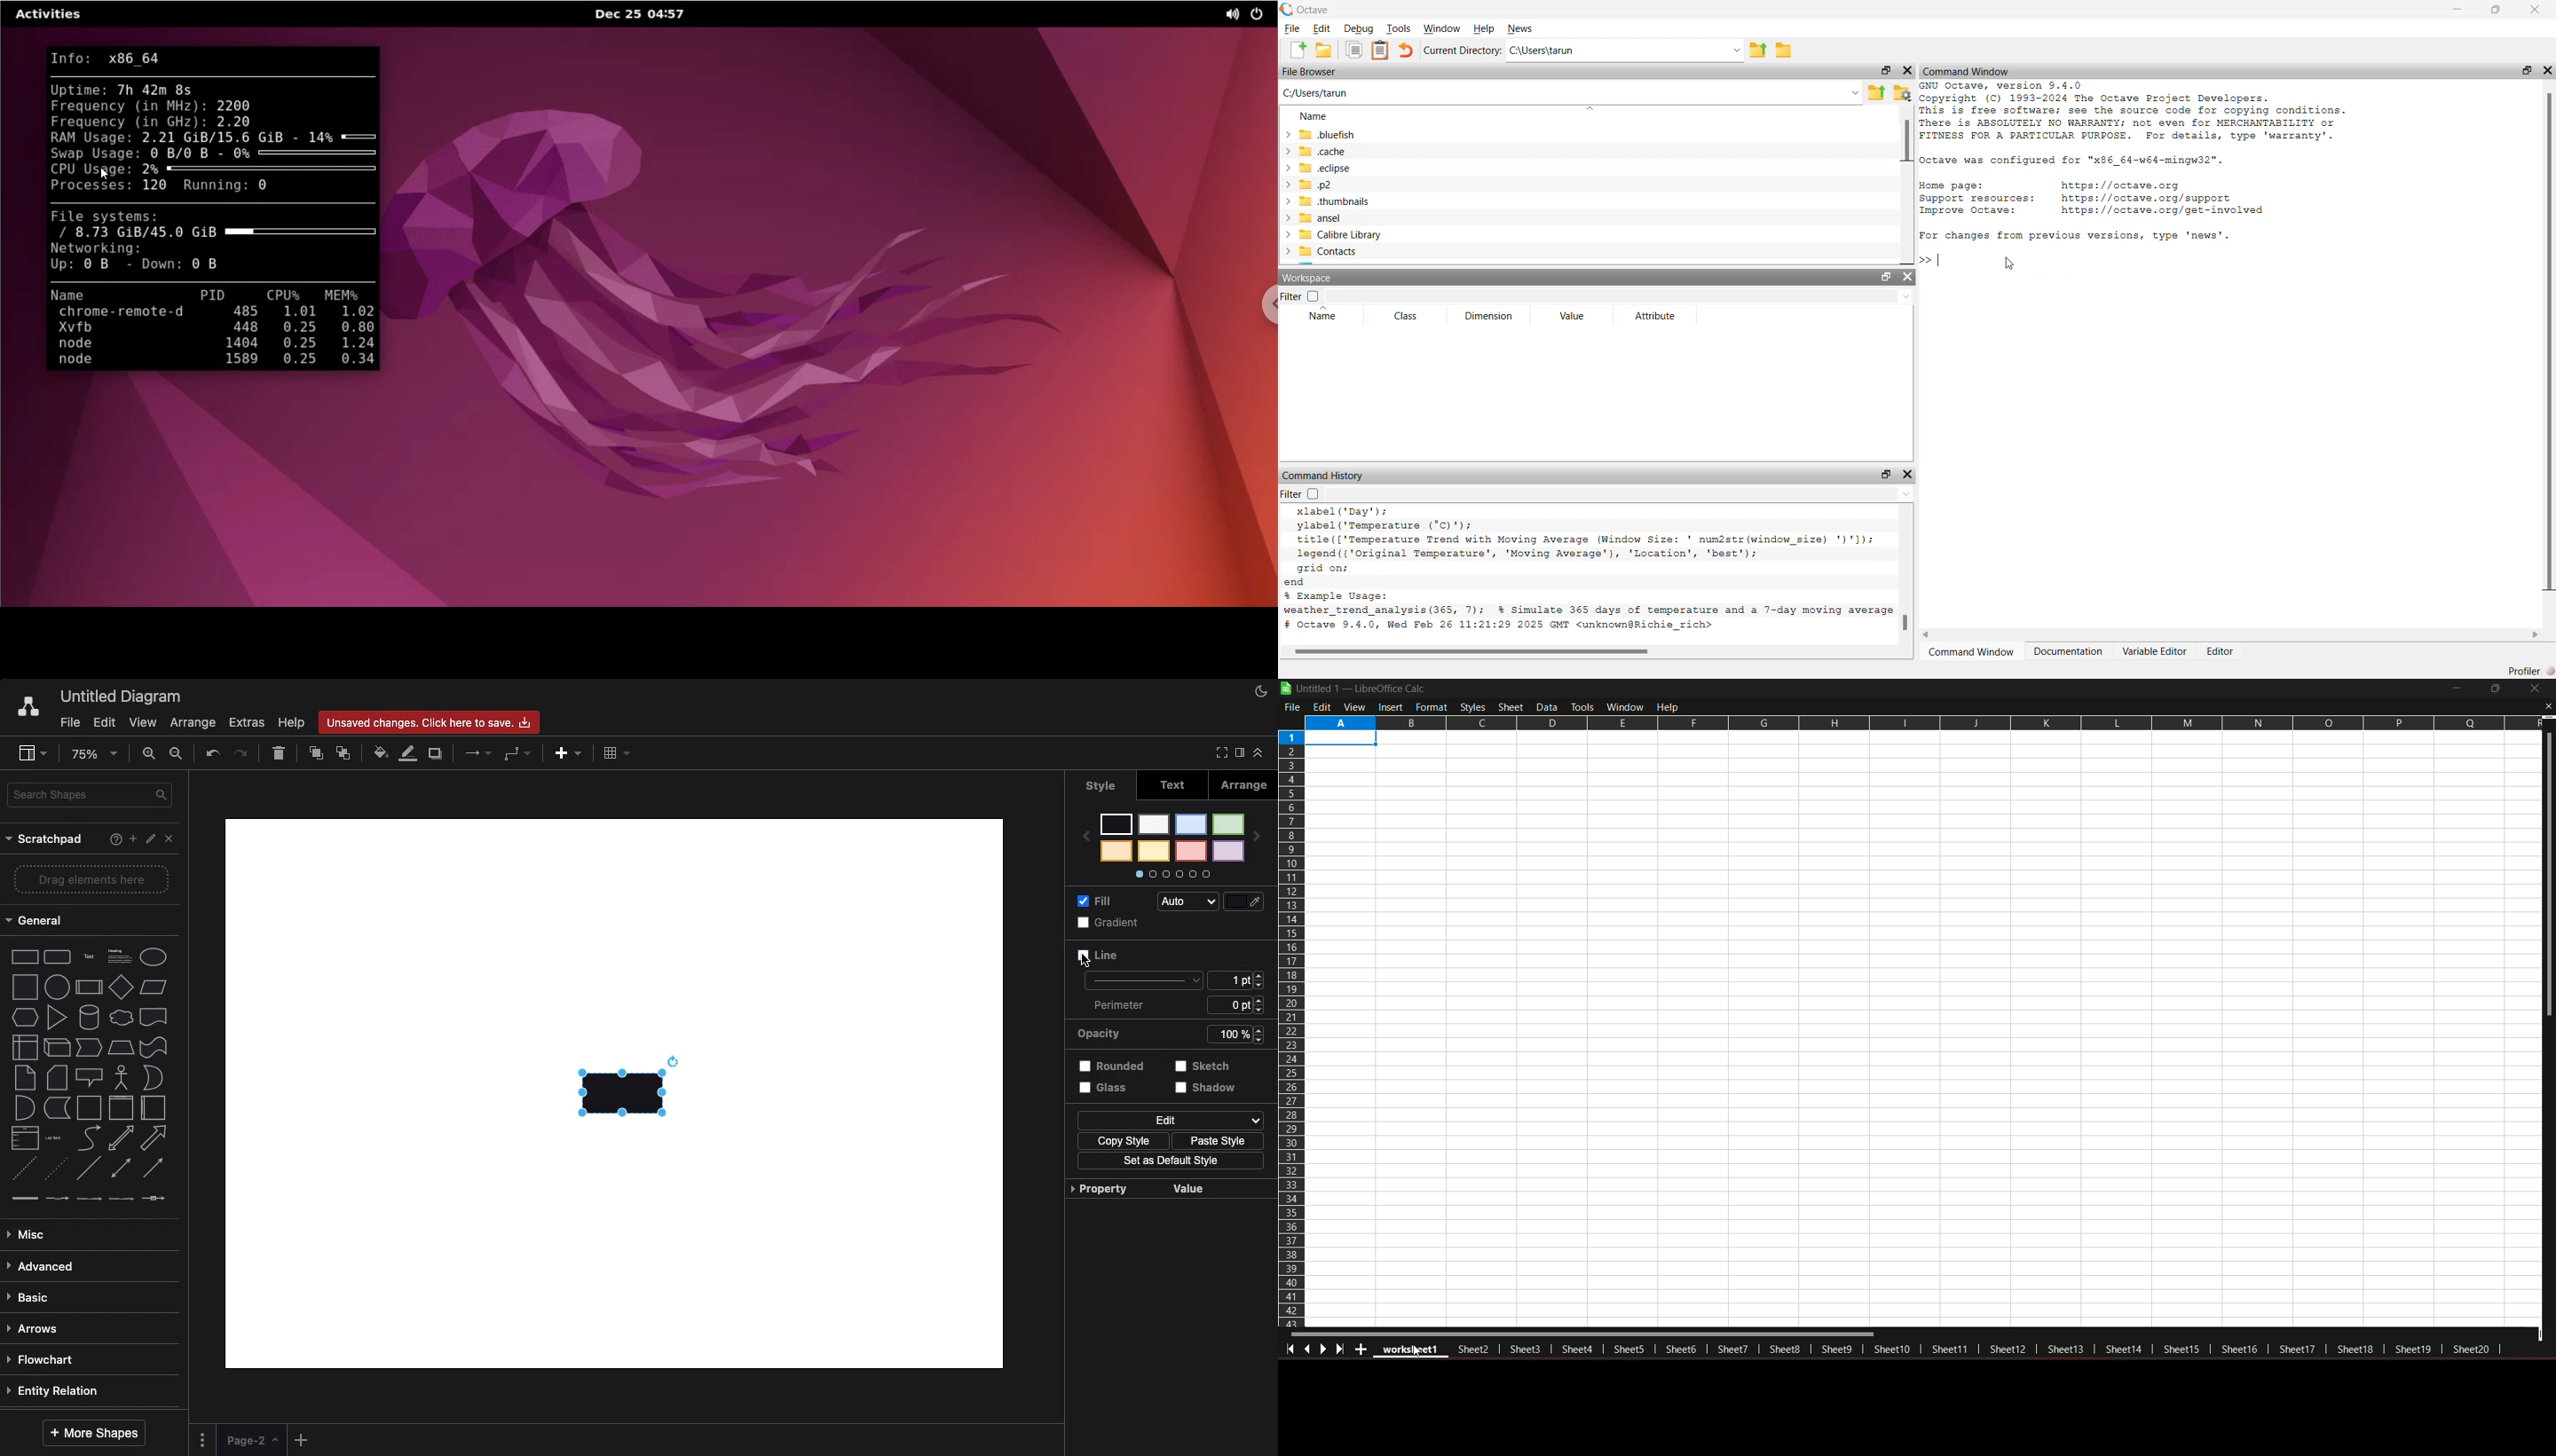 Image resolution: width=2576 pixels, height=1456 pixels. I want to click on sheet20, so click(2475, 1351).